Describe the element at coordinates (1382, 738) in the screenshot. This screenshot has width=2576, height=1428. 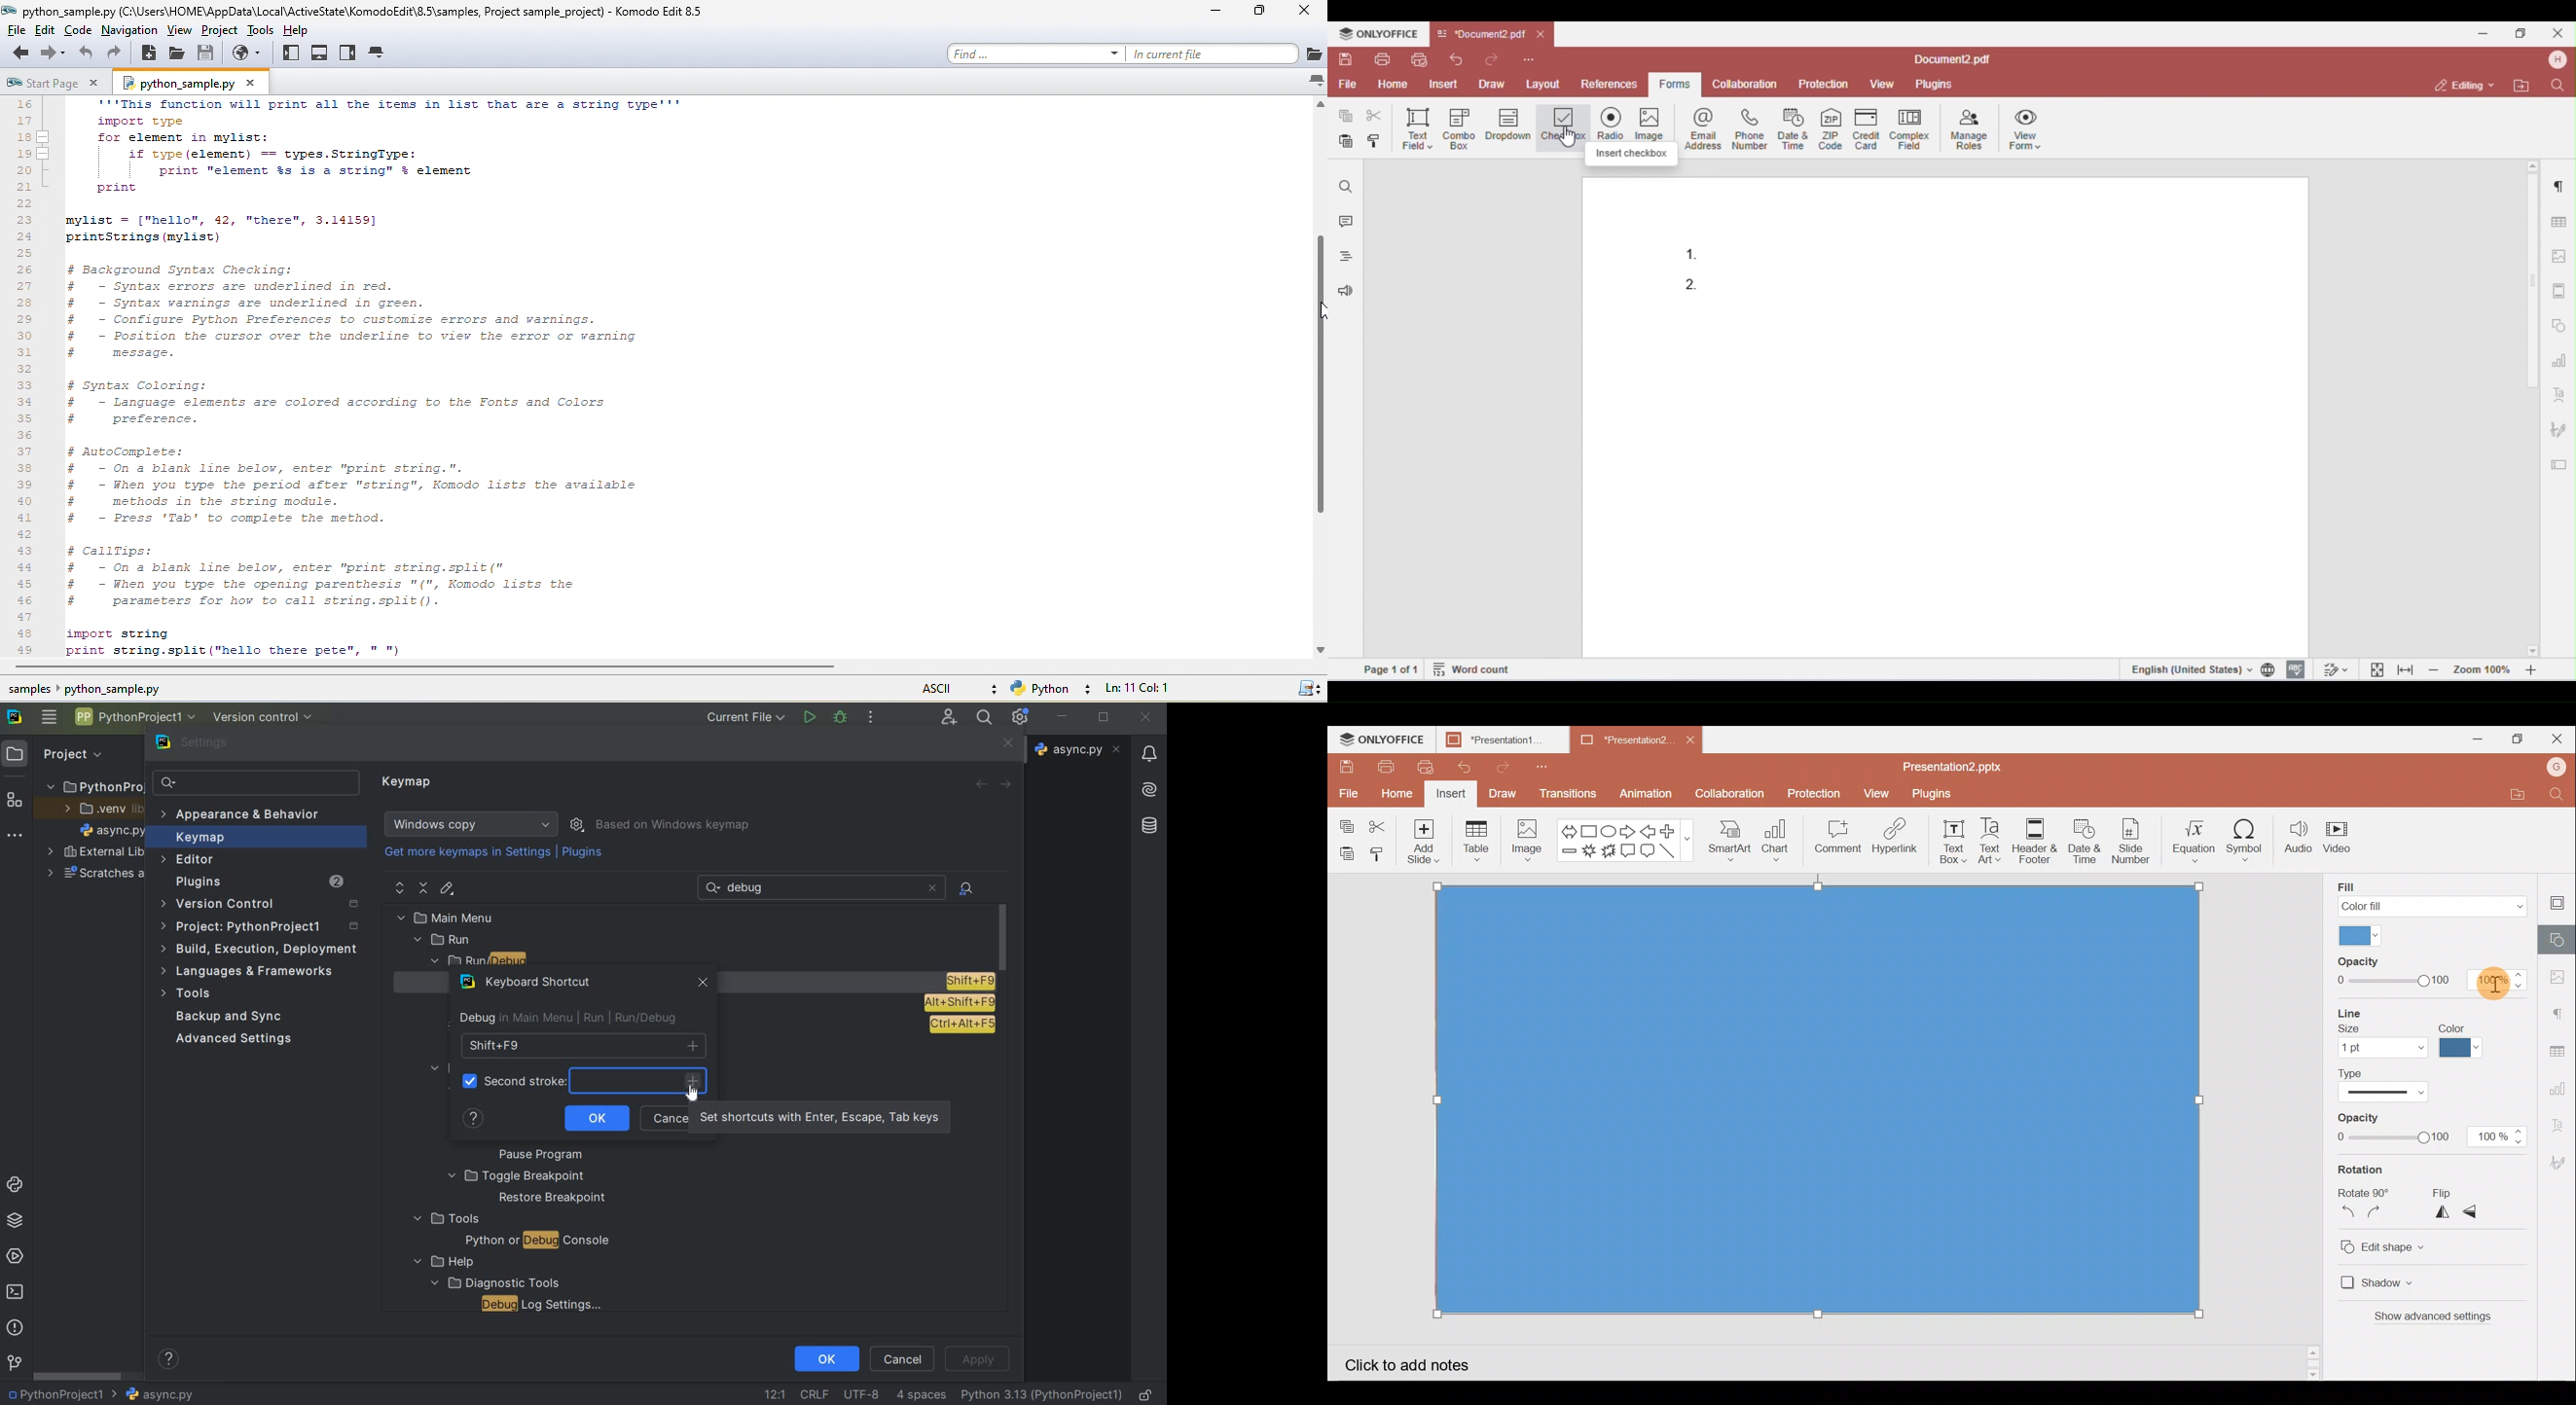
I see `ONLYOFFICE` at that location.